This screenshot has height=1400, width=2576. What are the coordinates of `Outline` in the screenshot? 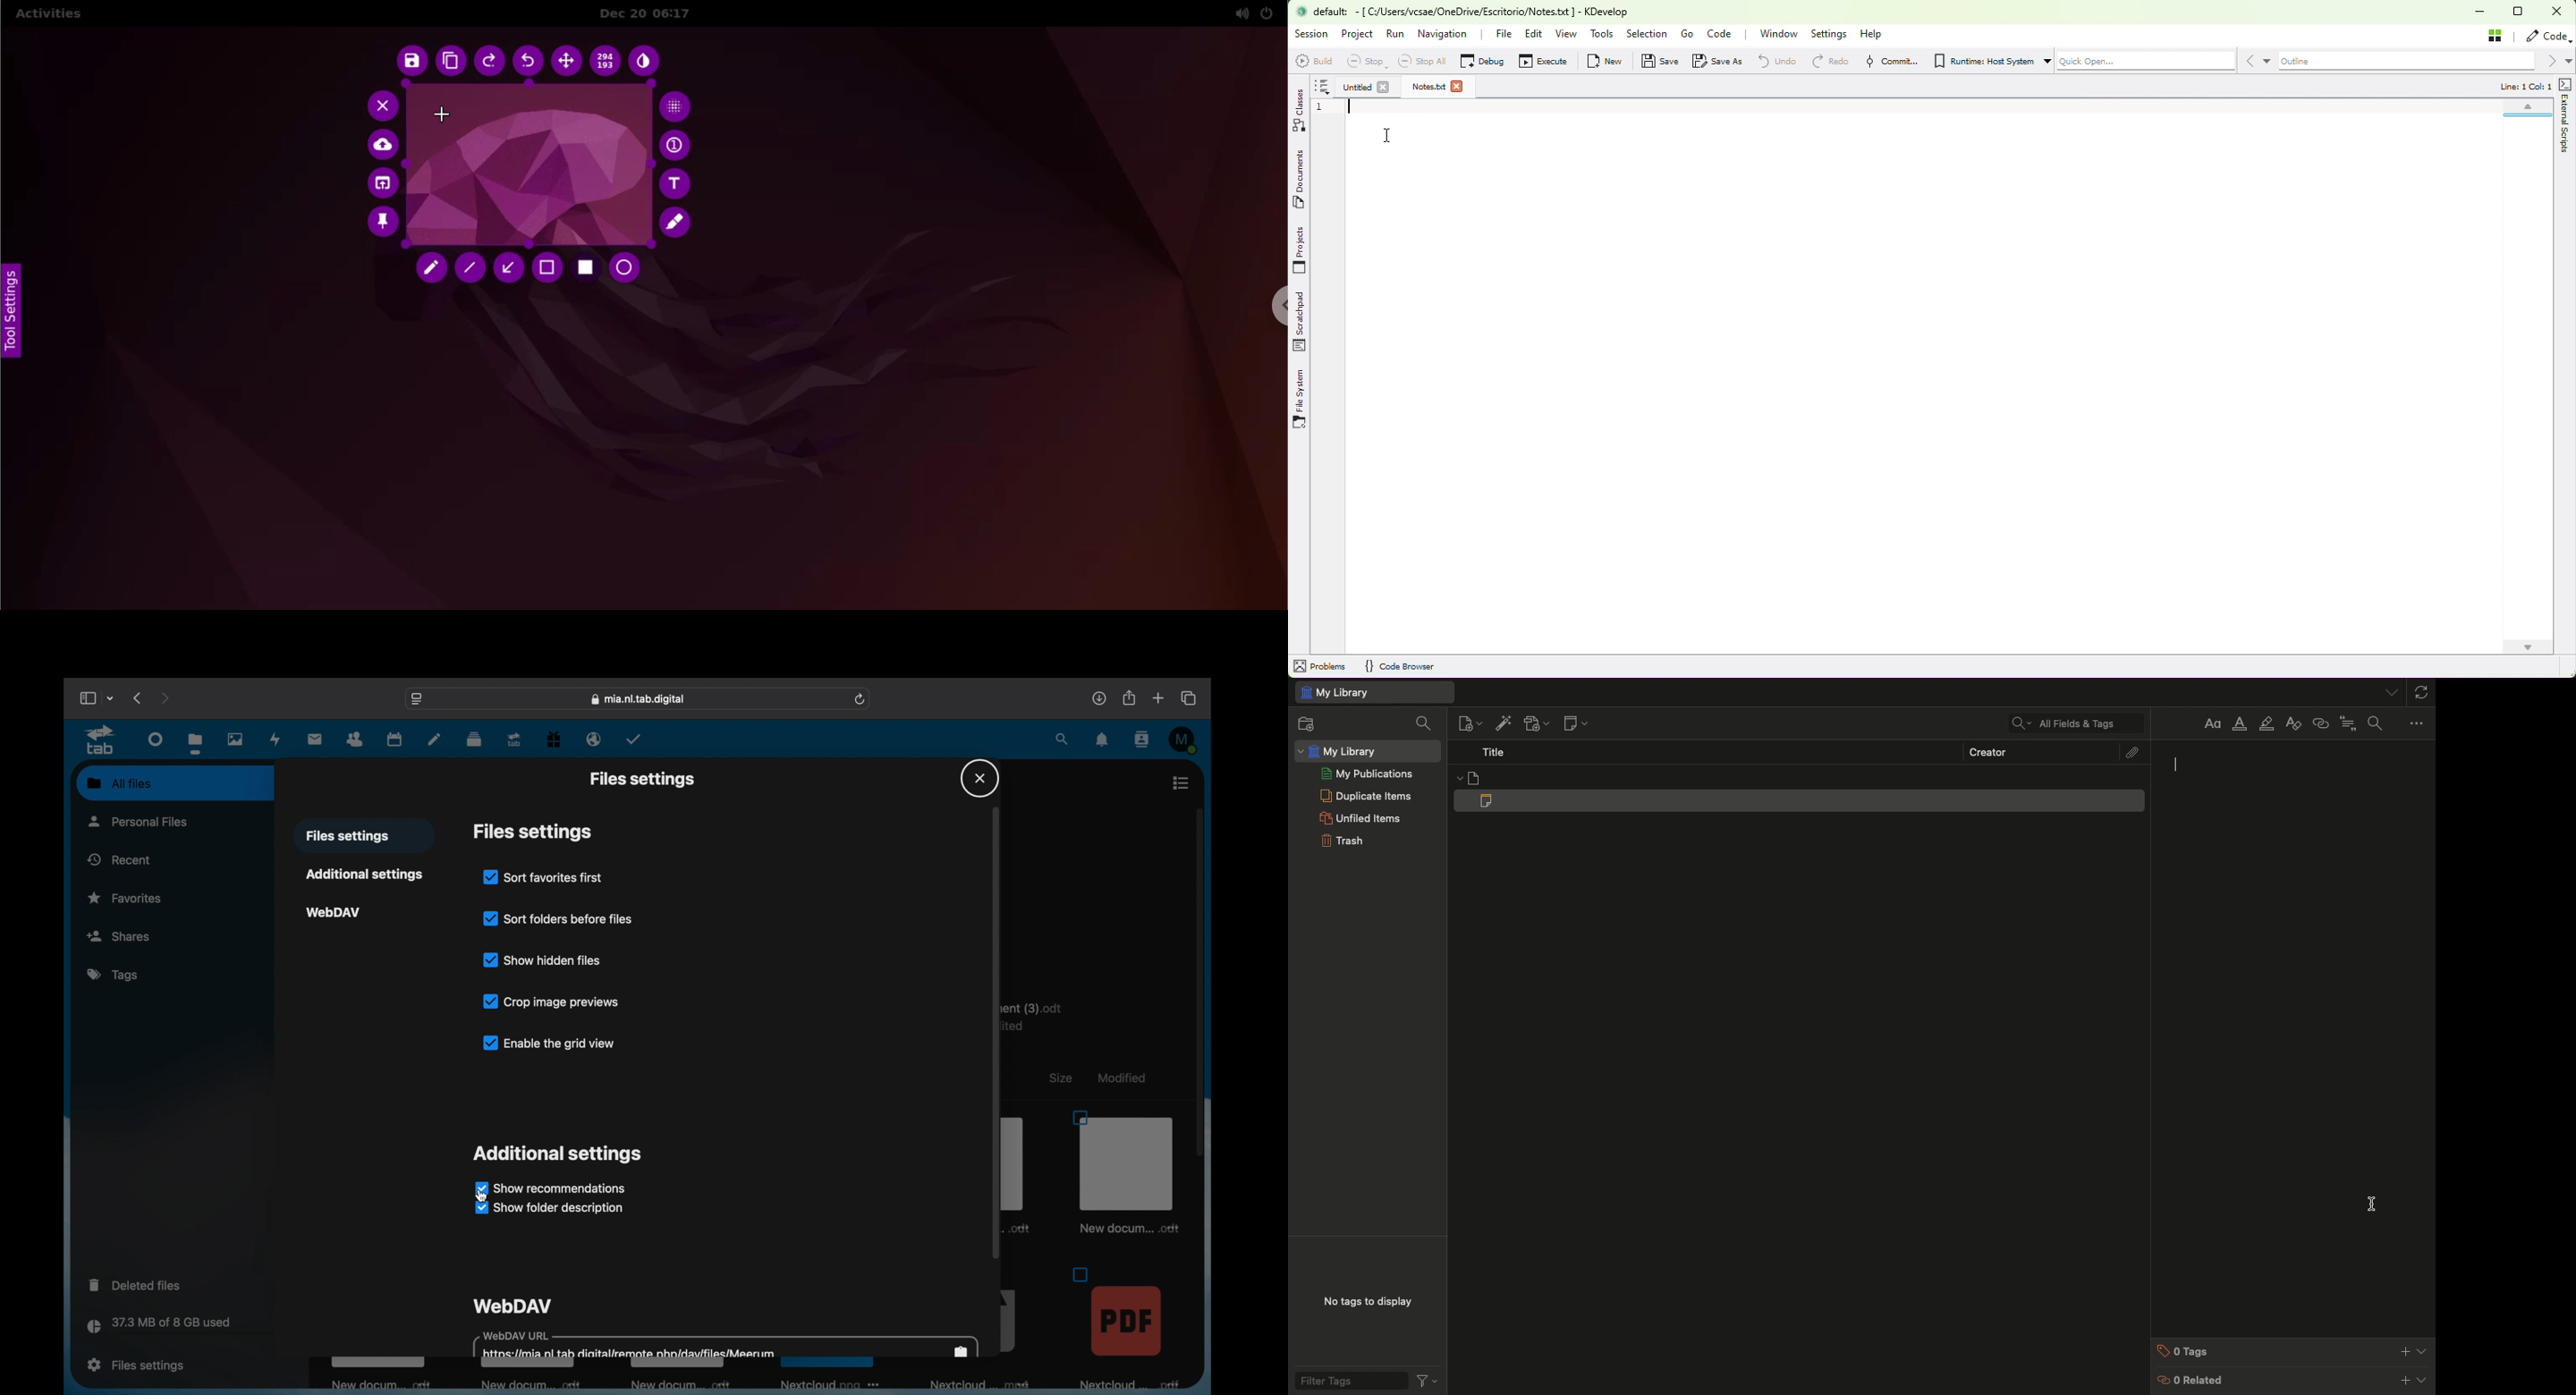 It's located at (2405, 62).